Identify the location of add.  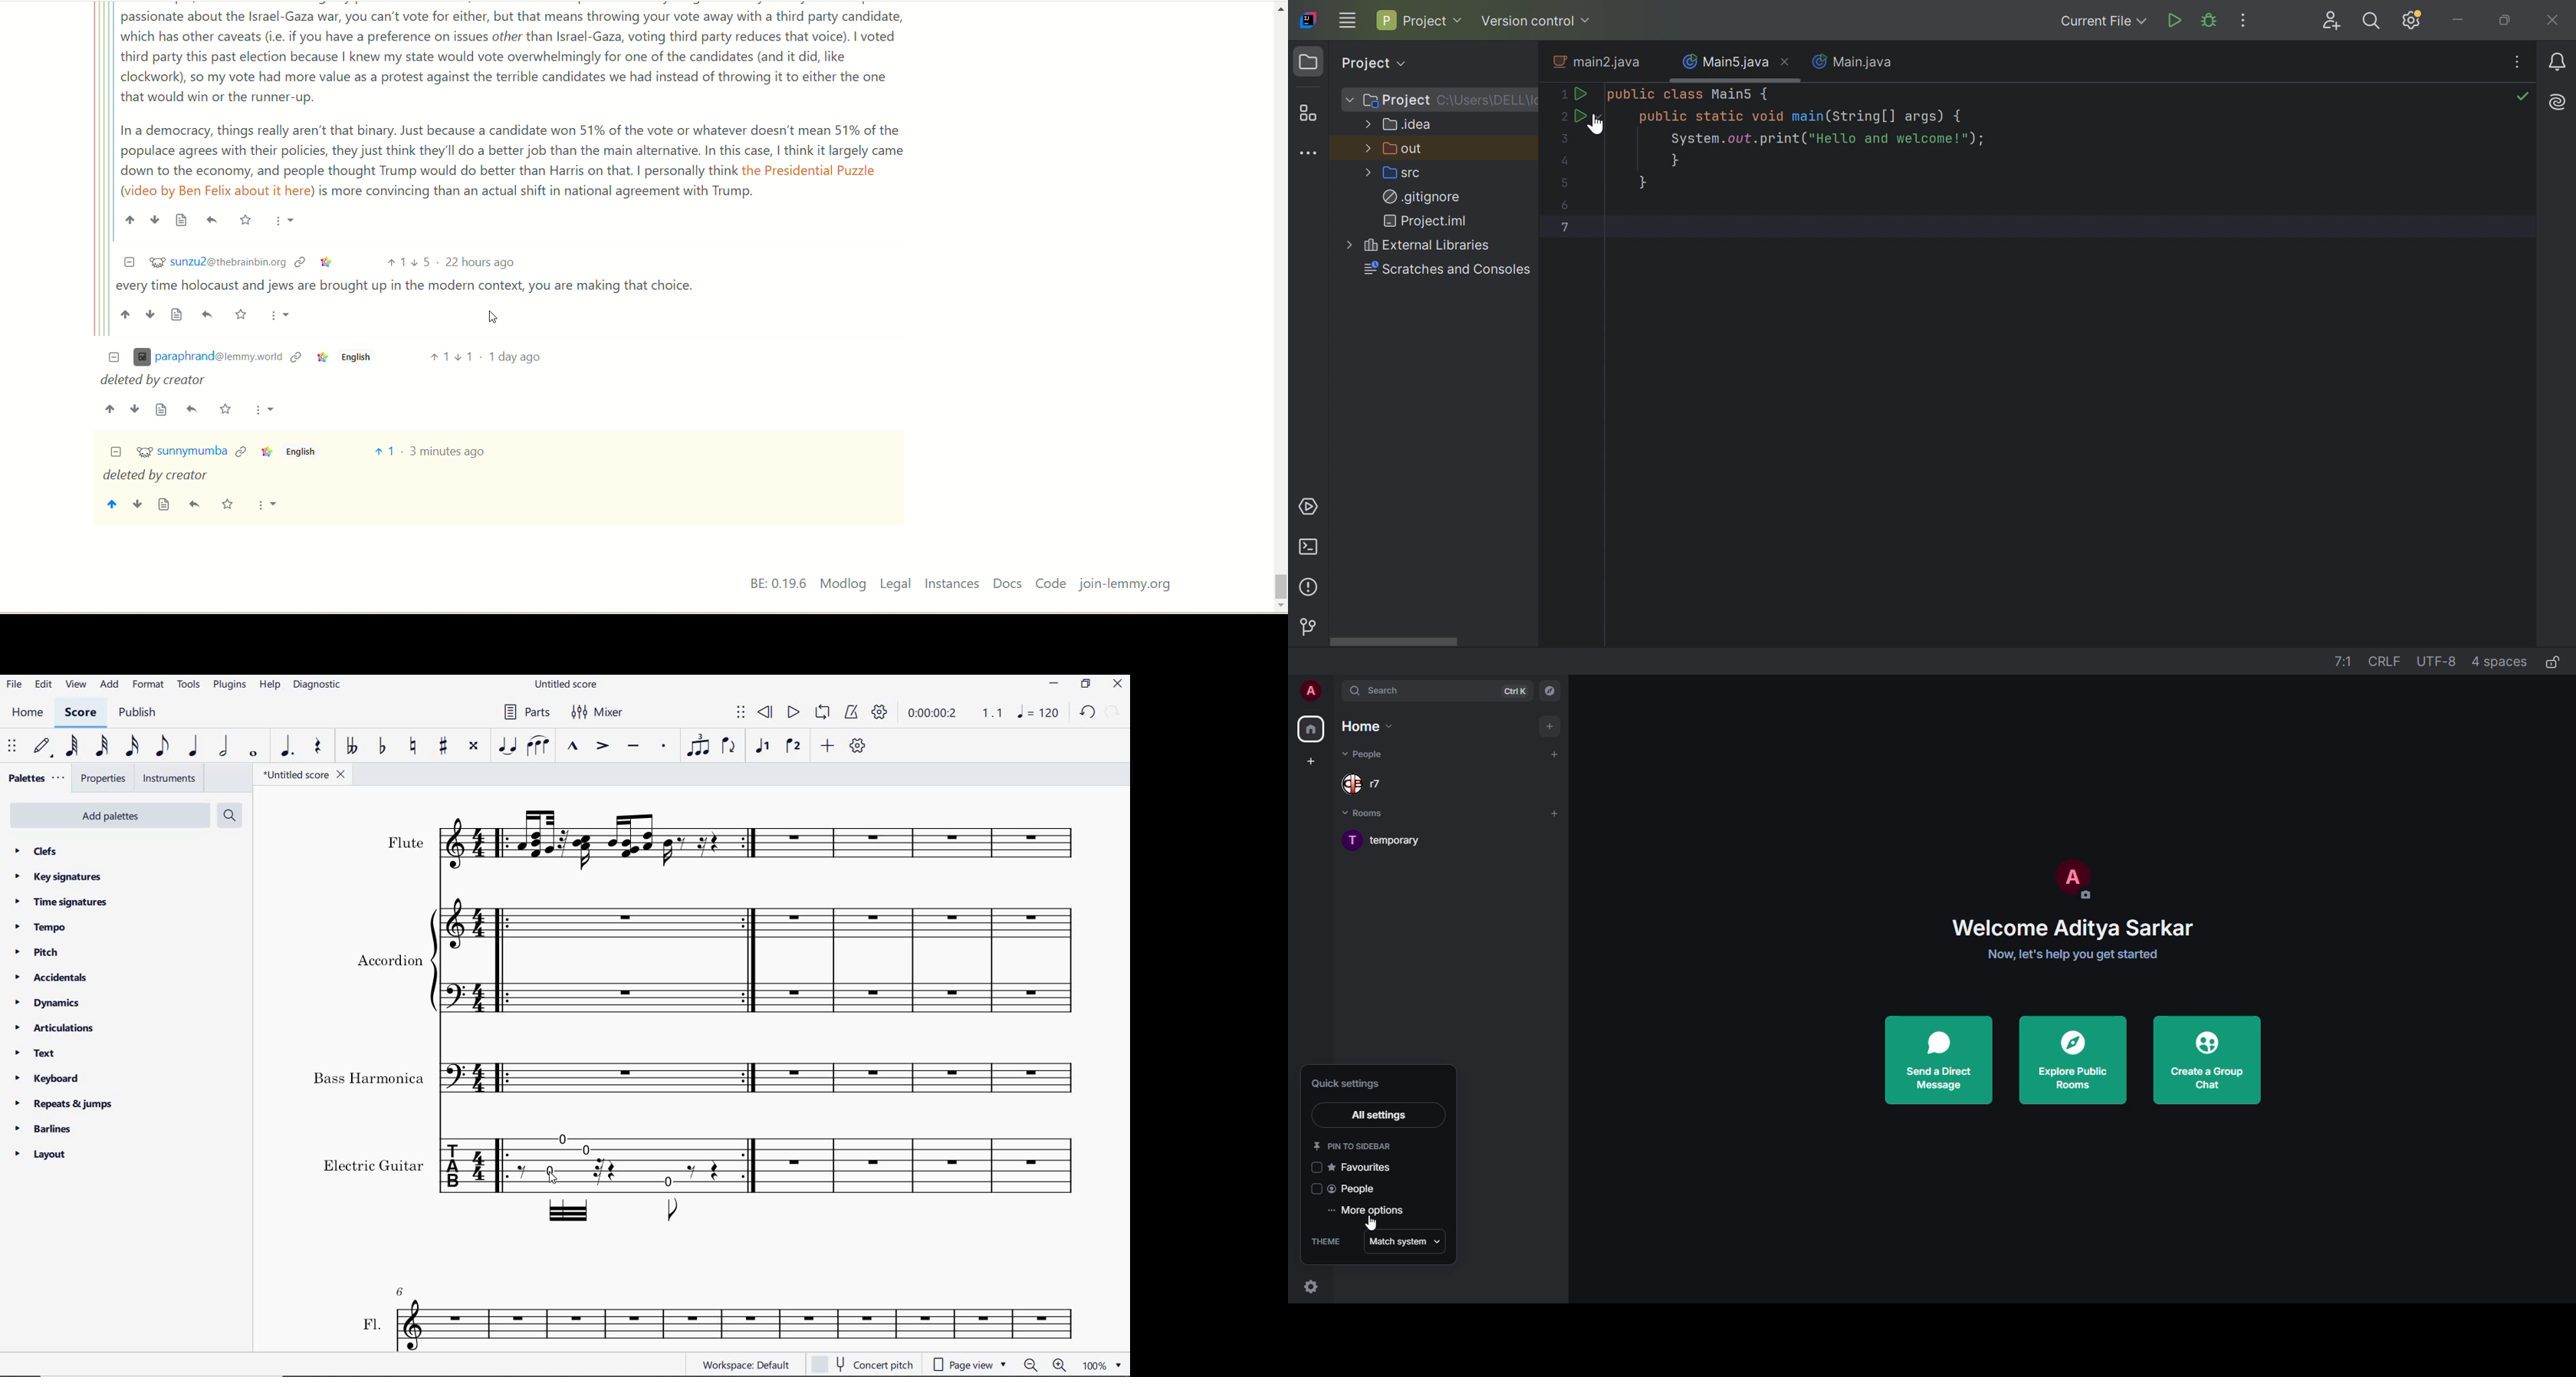
(1555, 754).